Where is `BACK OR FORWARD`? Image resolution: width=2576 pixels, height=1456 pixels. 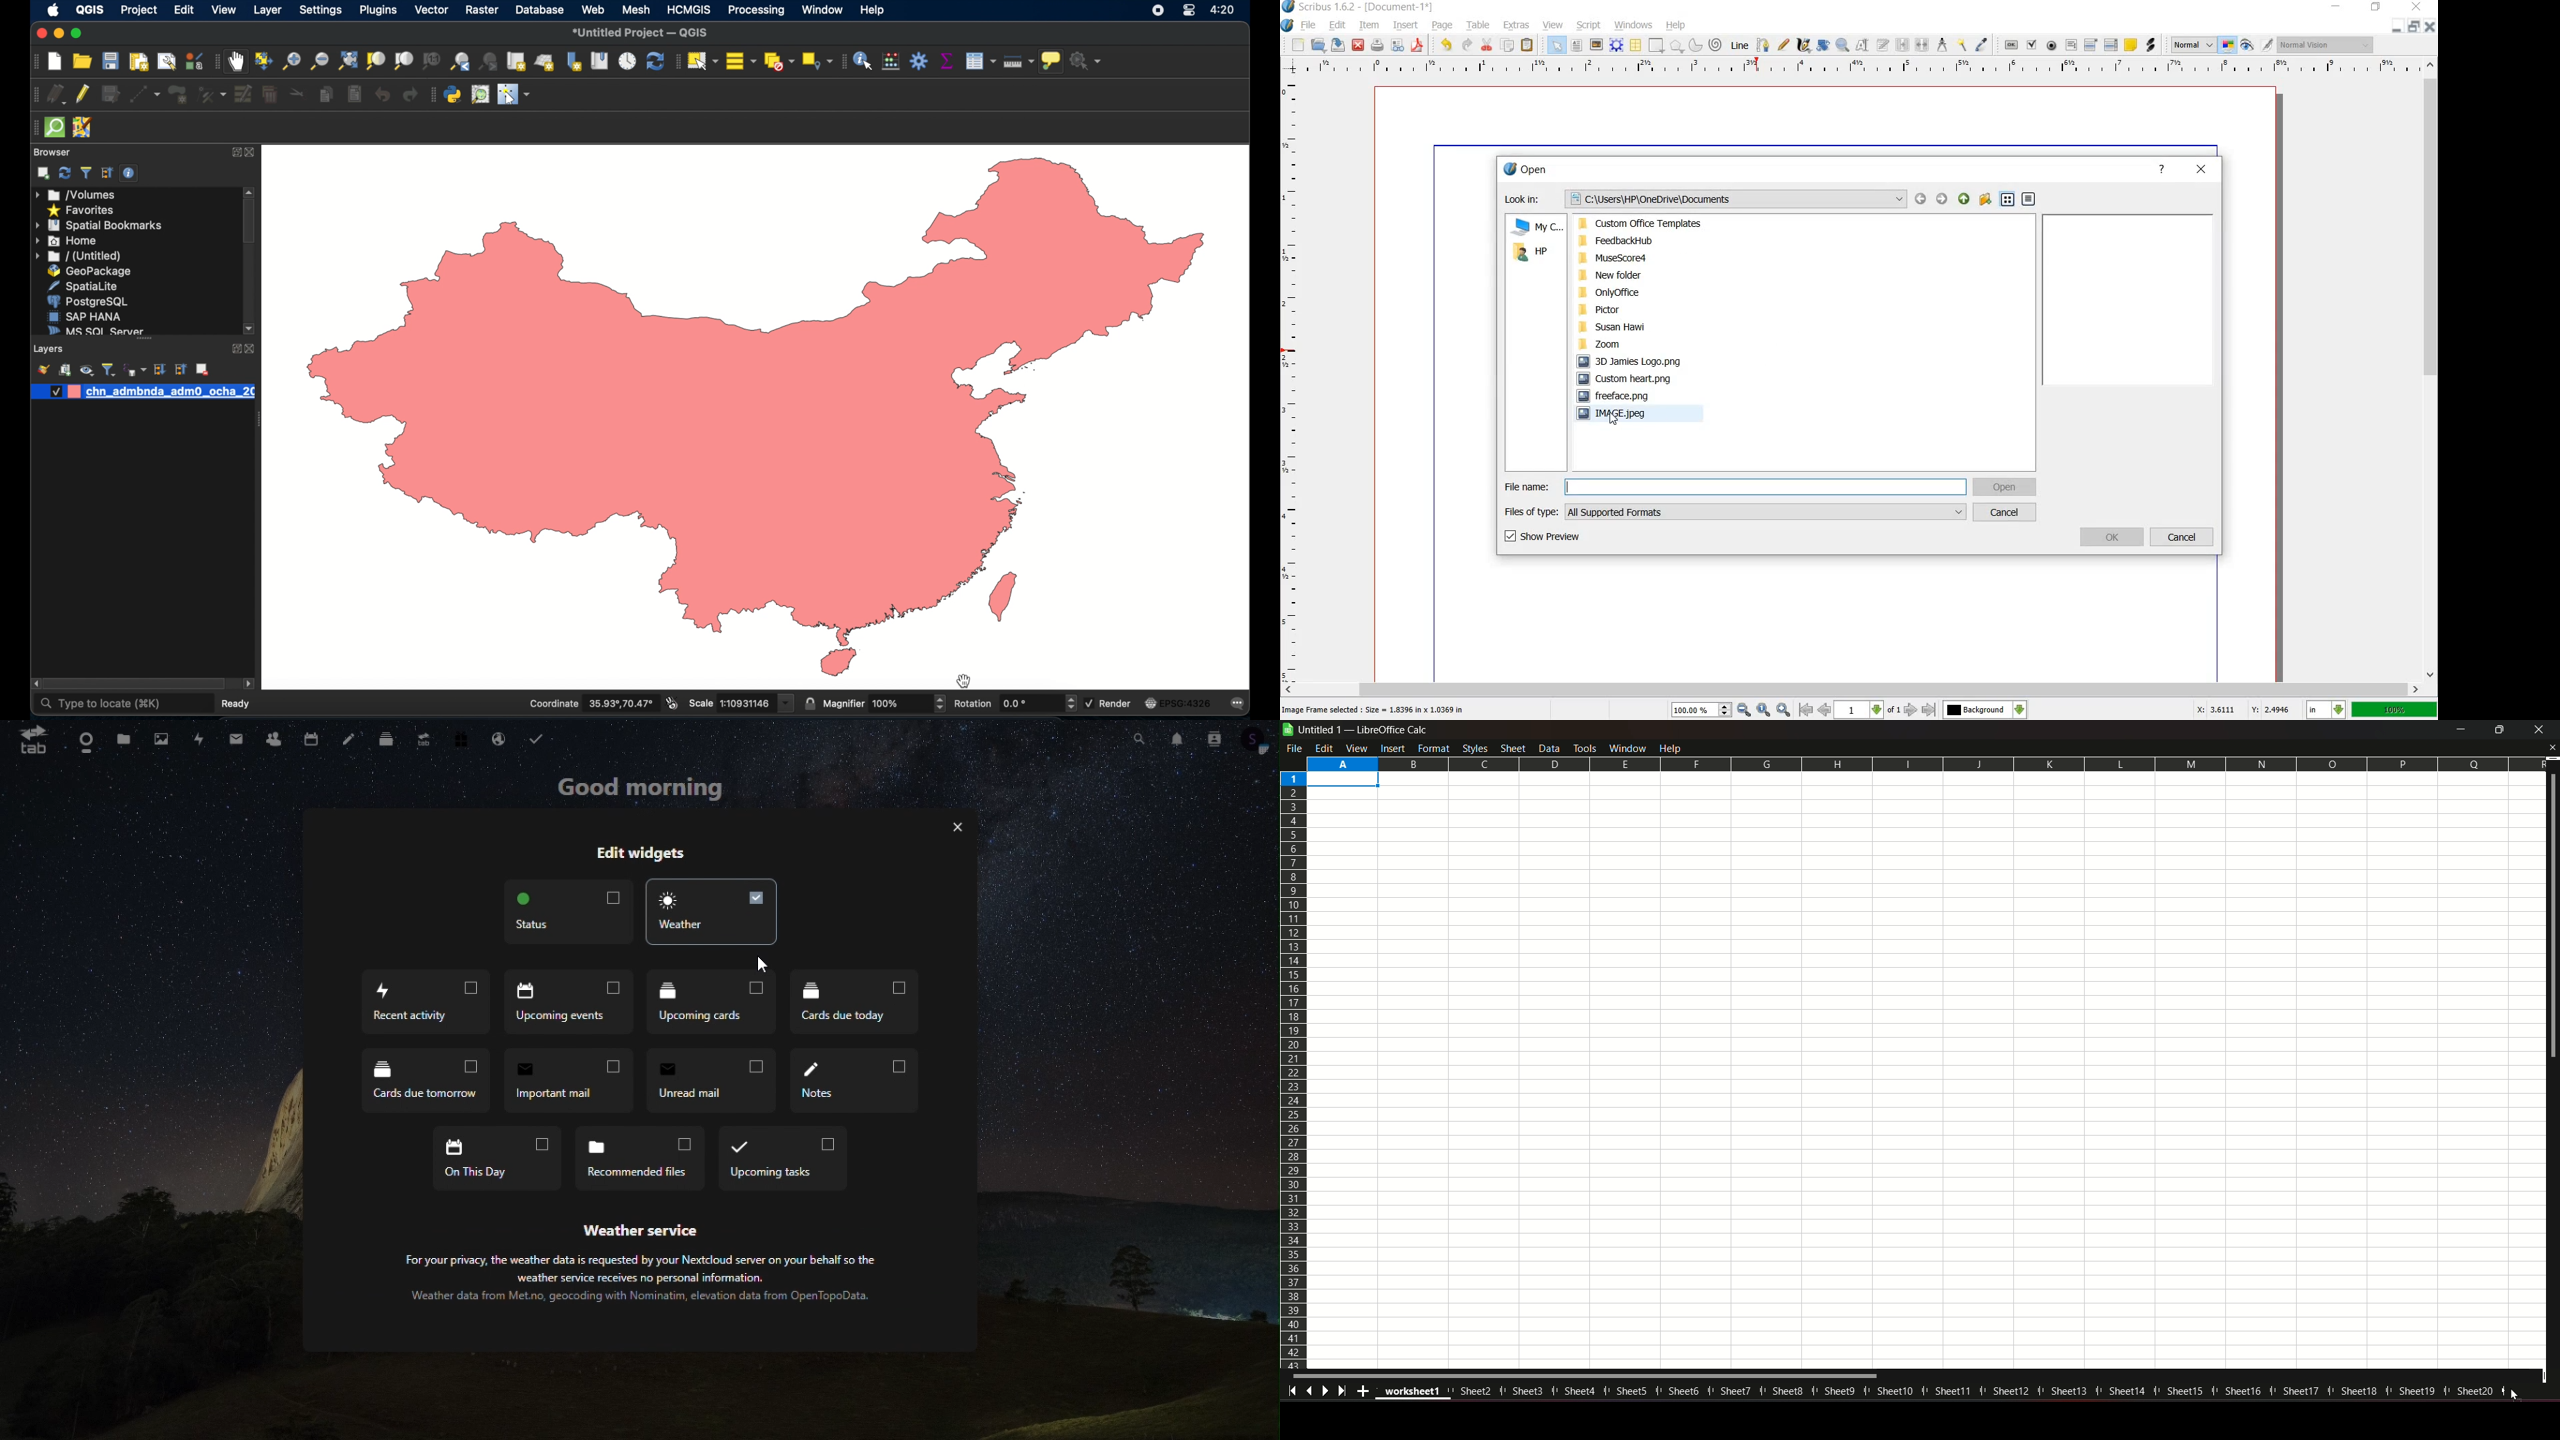 BACK OR FORWARD is located at coordinates (1920, 199).